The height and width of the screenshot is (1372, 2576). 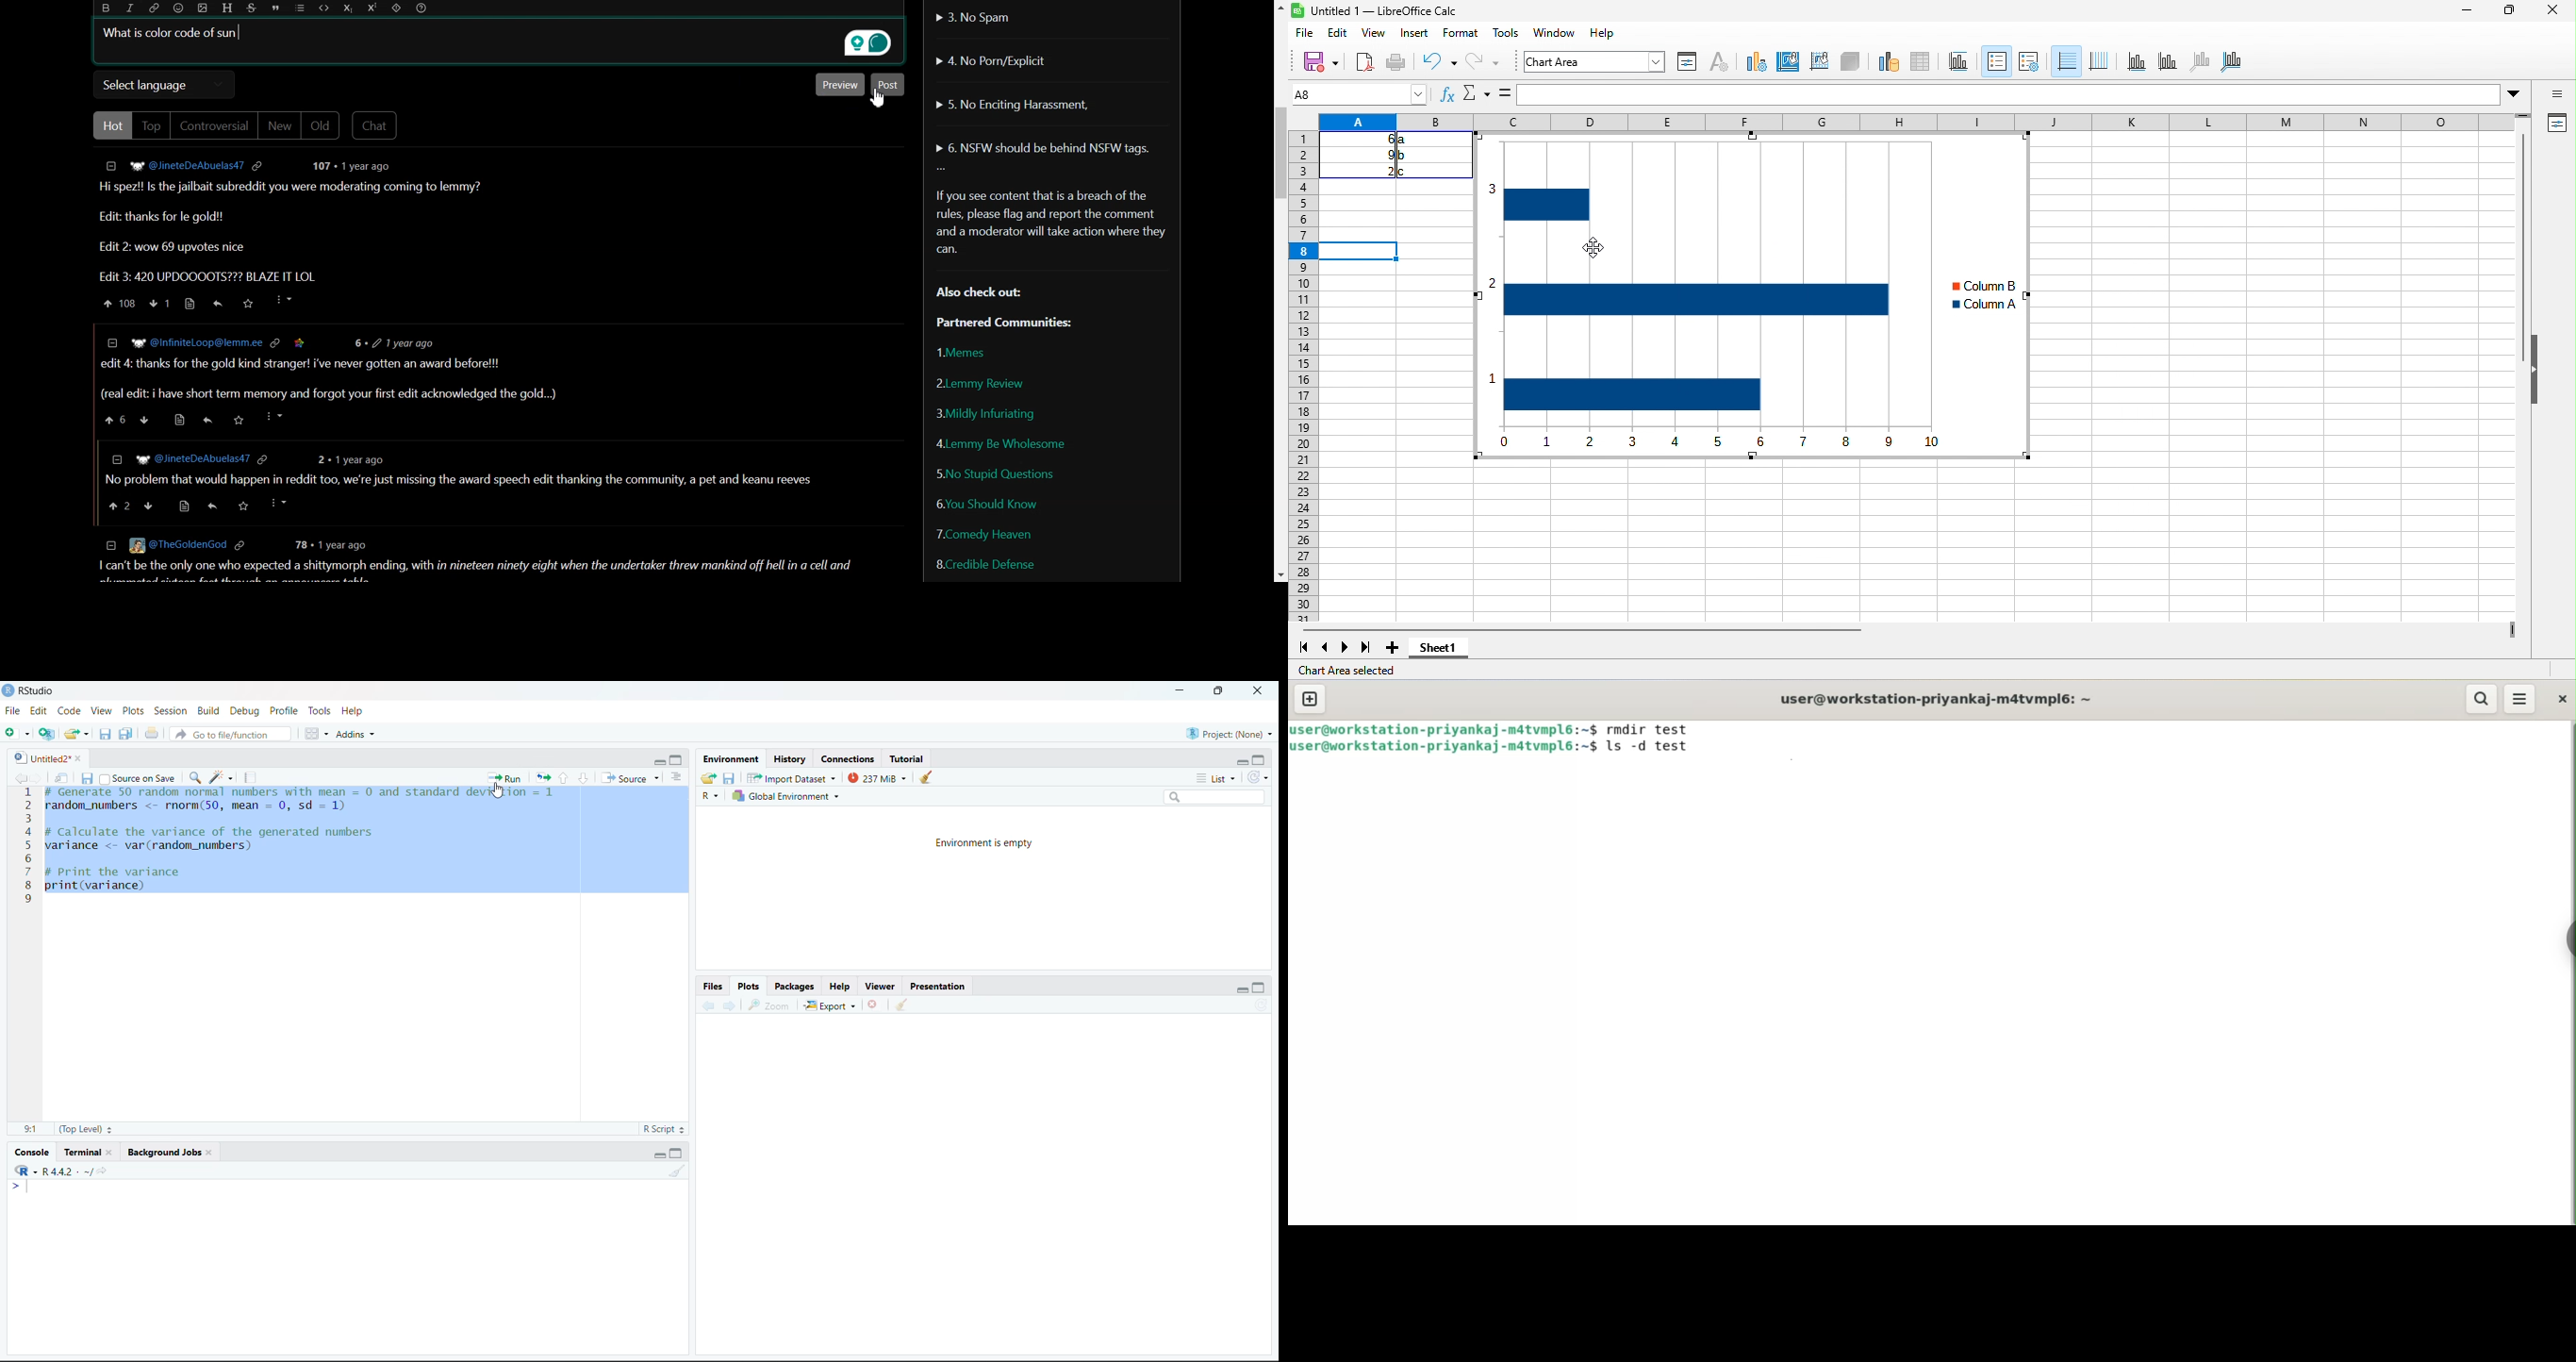 I want to click on Files, so click(x=714, y=986).